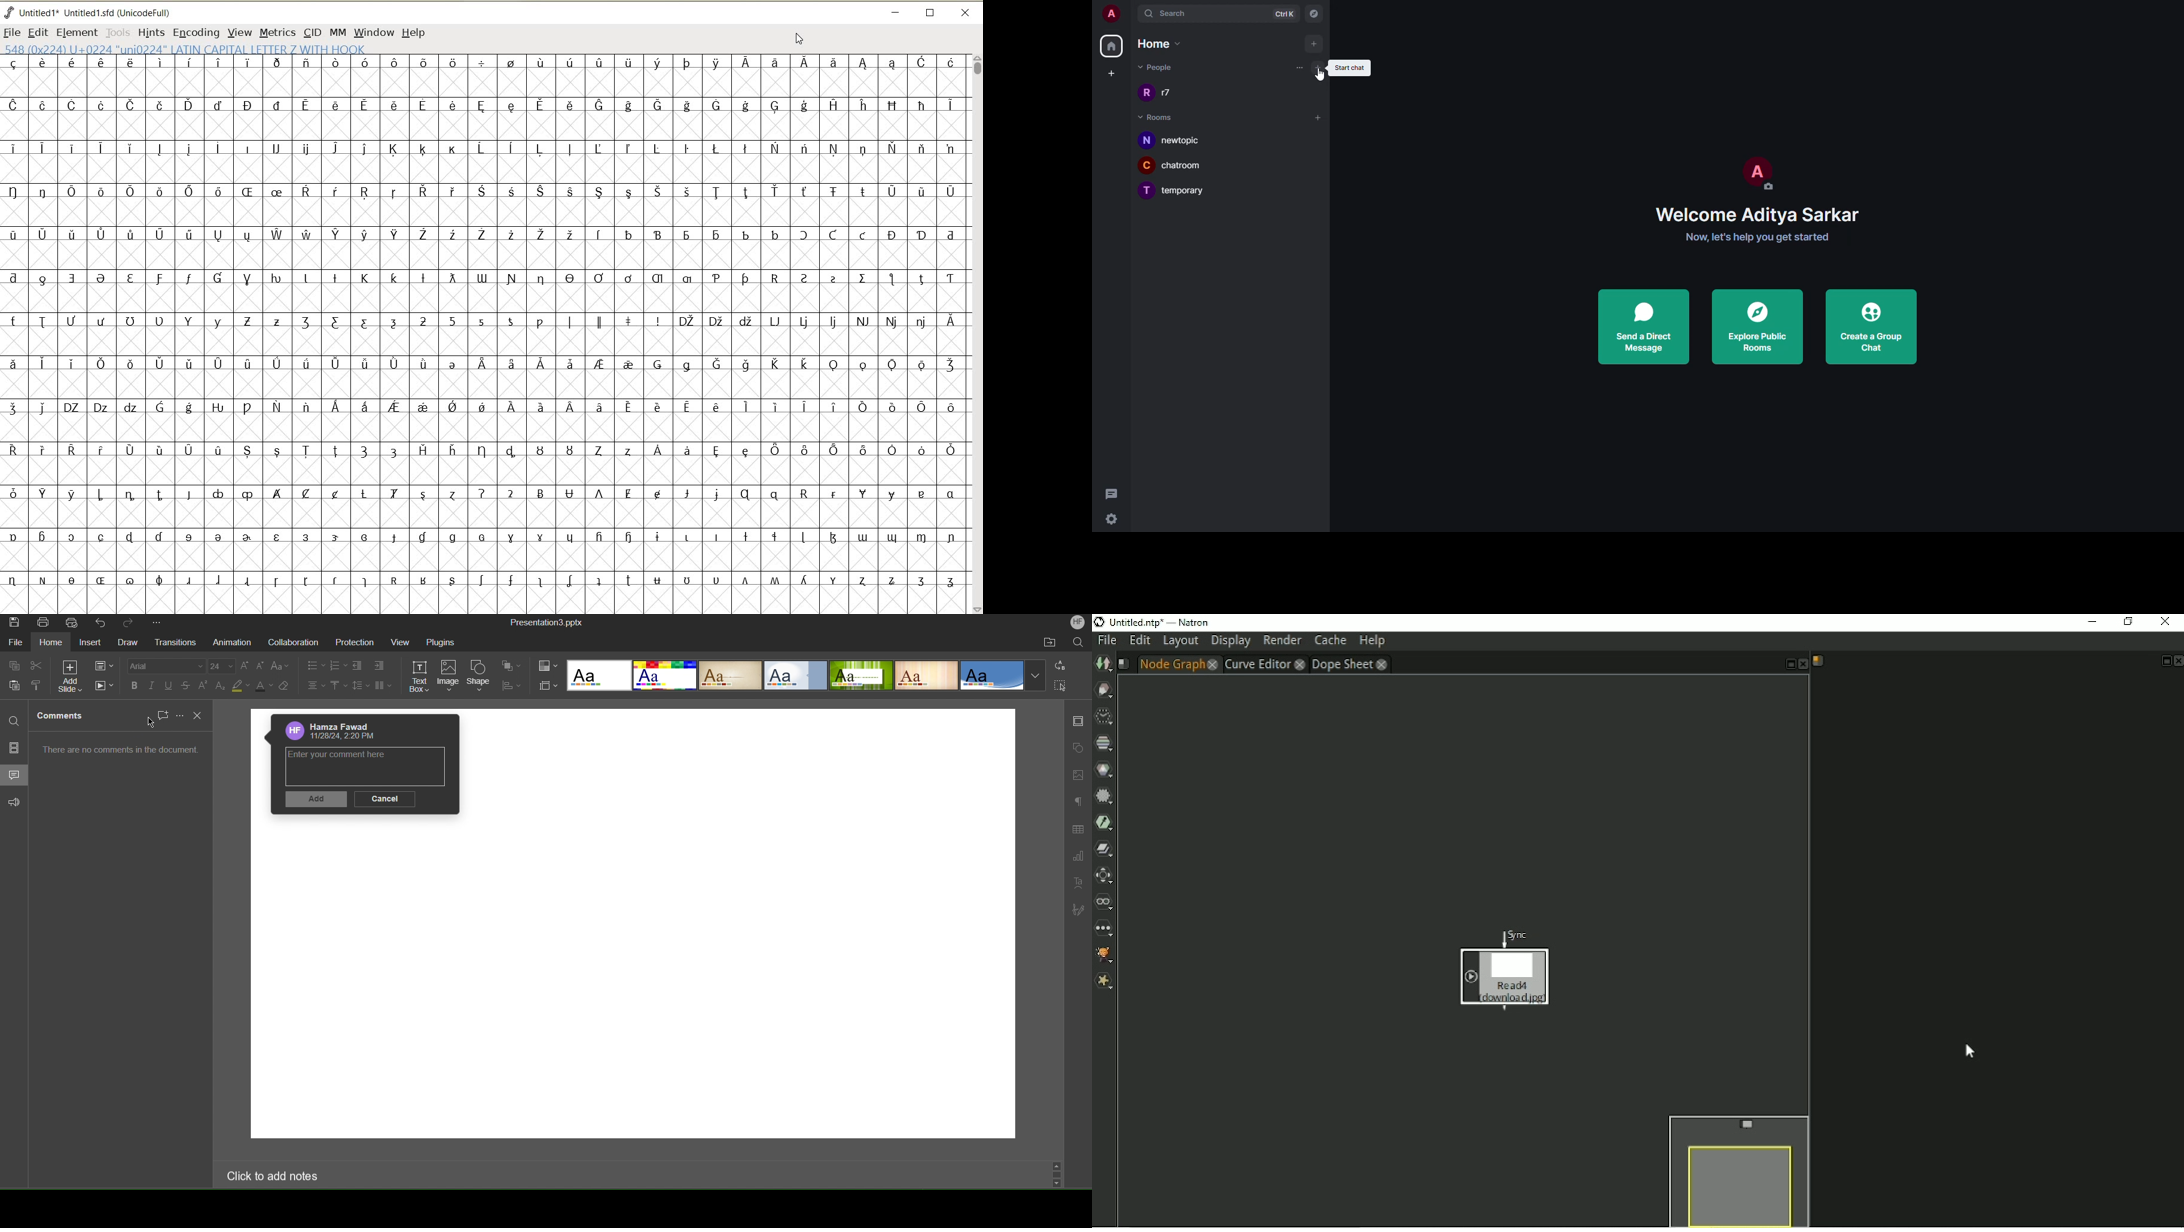  Describe the element at coordinates (196, 33) in the screenshot. I see `ENCODING` at that location.